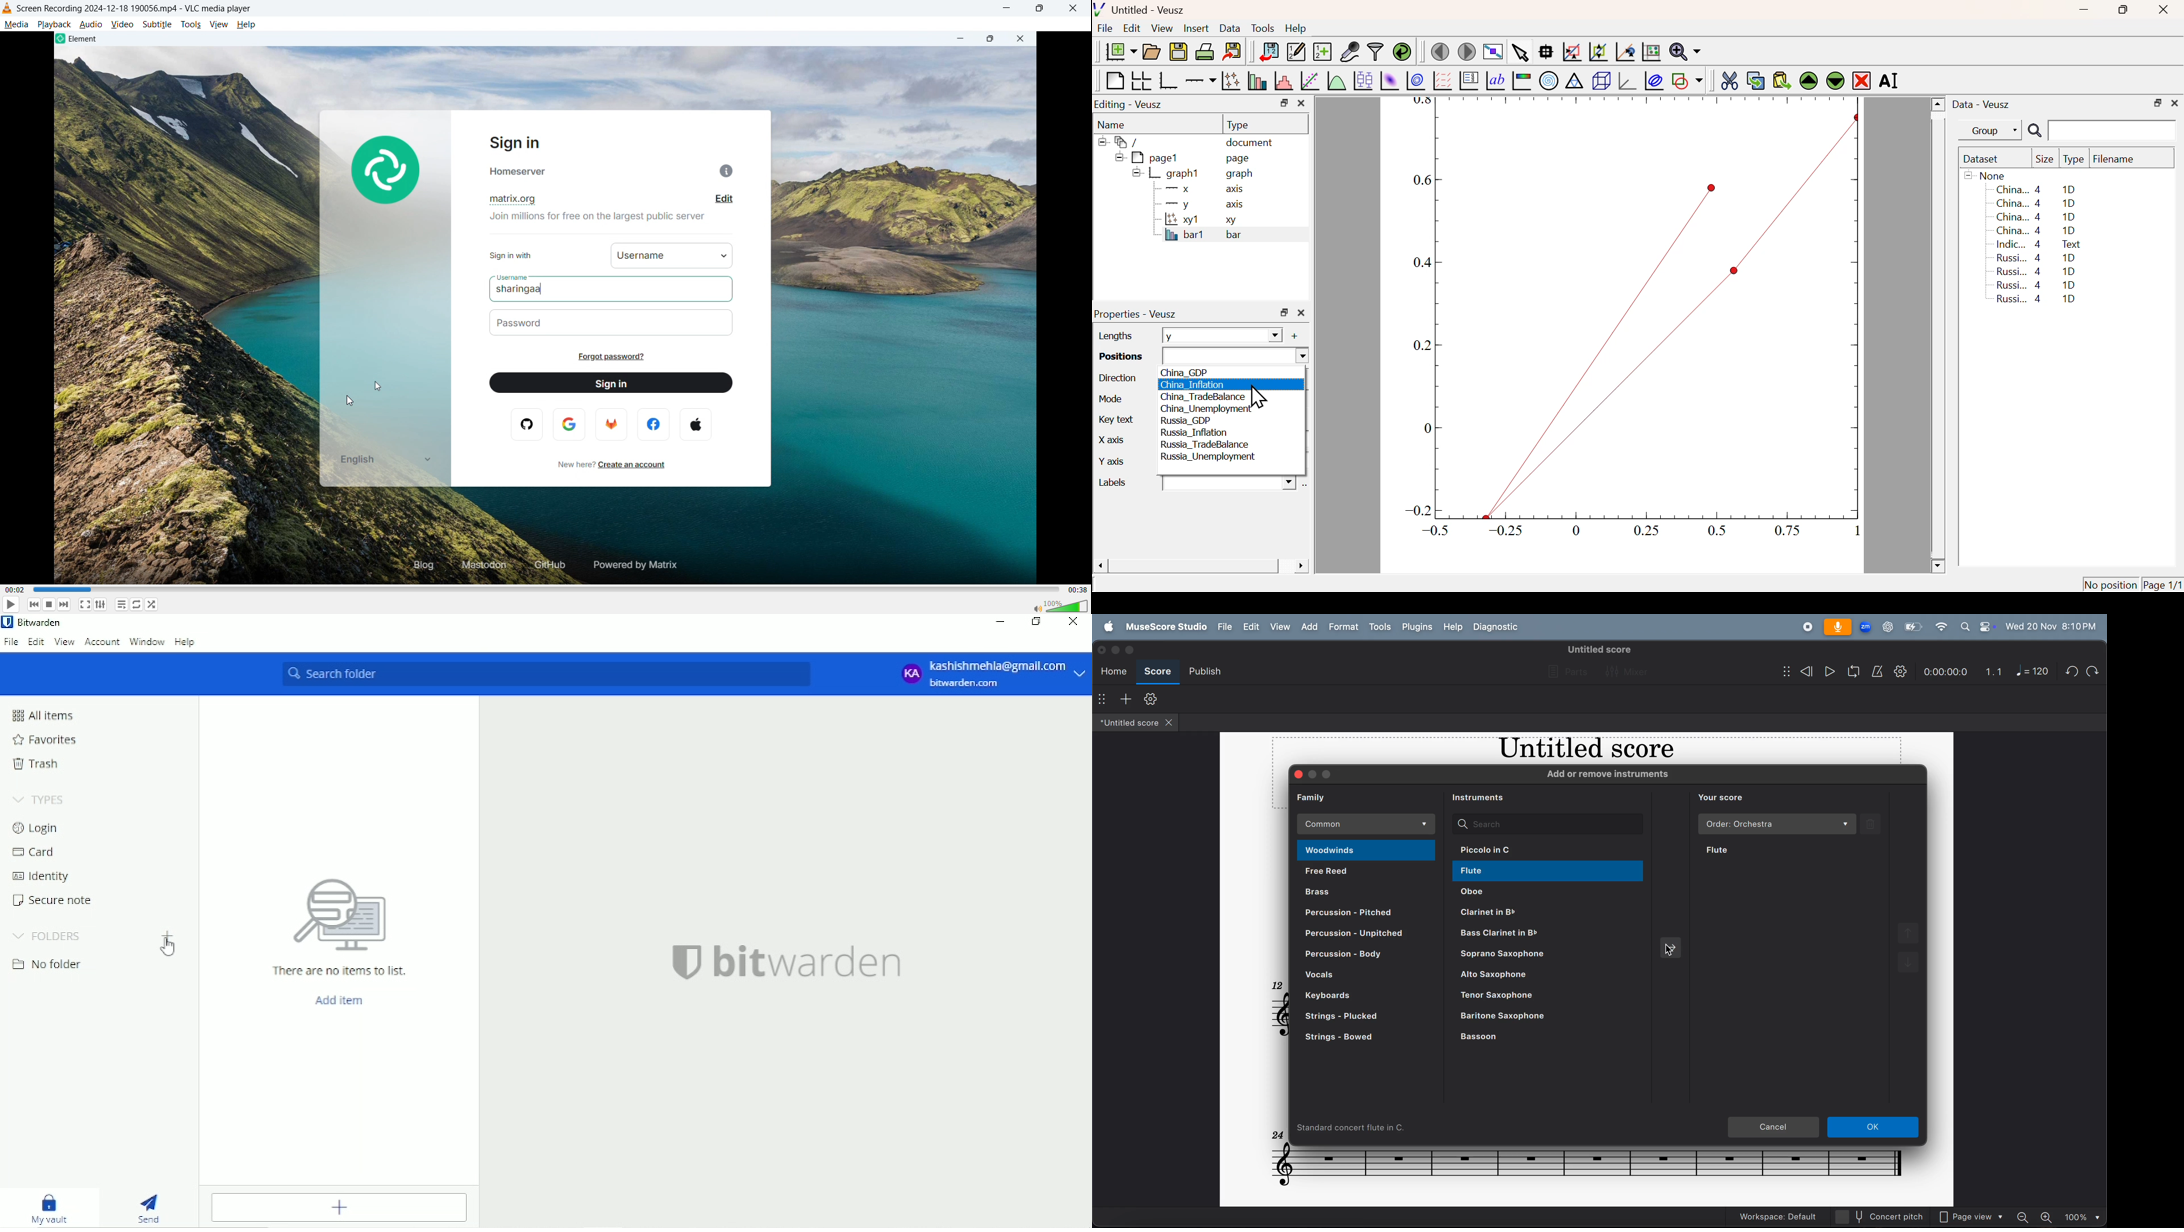 The width and height of the screenshot is (2184, 1232). Describe the element at coordinates (1601, 81) in the screenshot. I see `3D Scene` at that location.